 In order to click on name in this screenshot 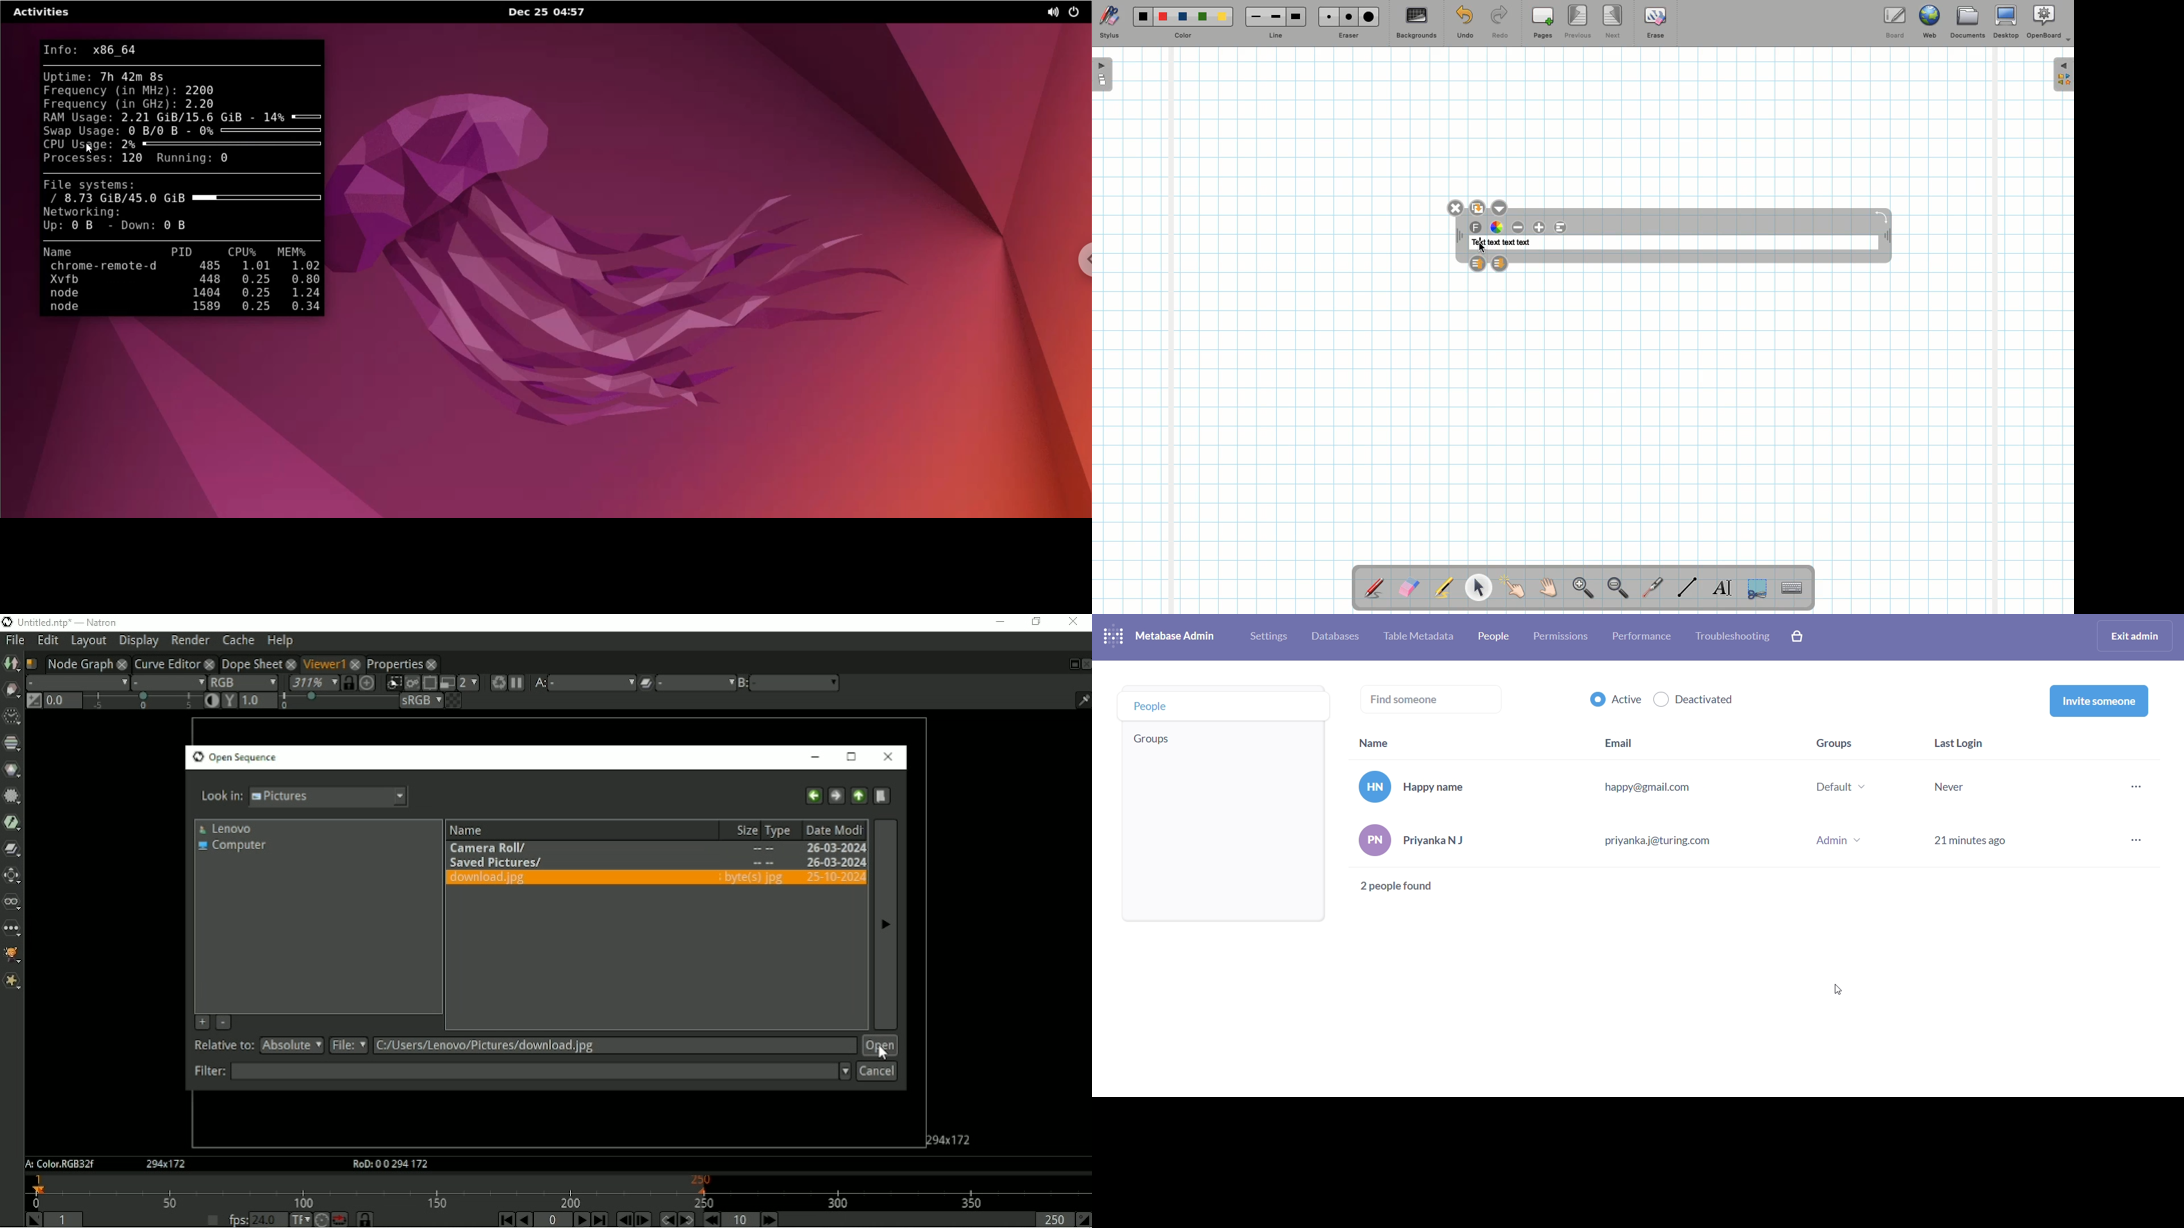, I will do `click(1379, 745)`.